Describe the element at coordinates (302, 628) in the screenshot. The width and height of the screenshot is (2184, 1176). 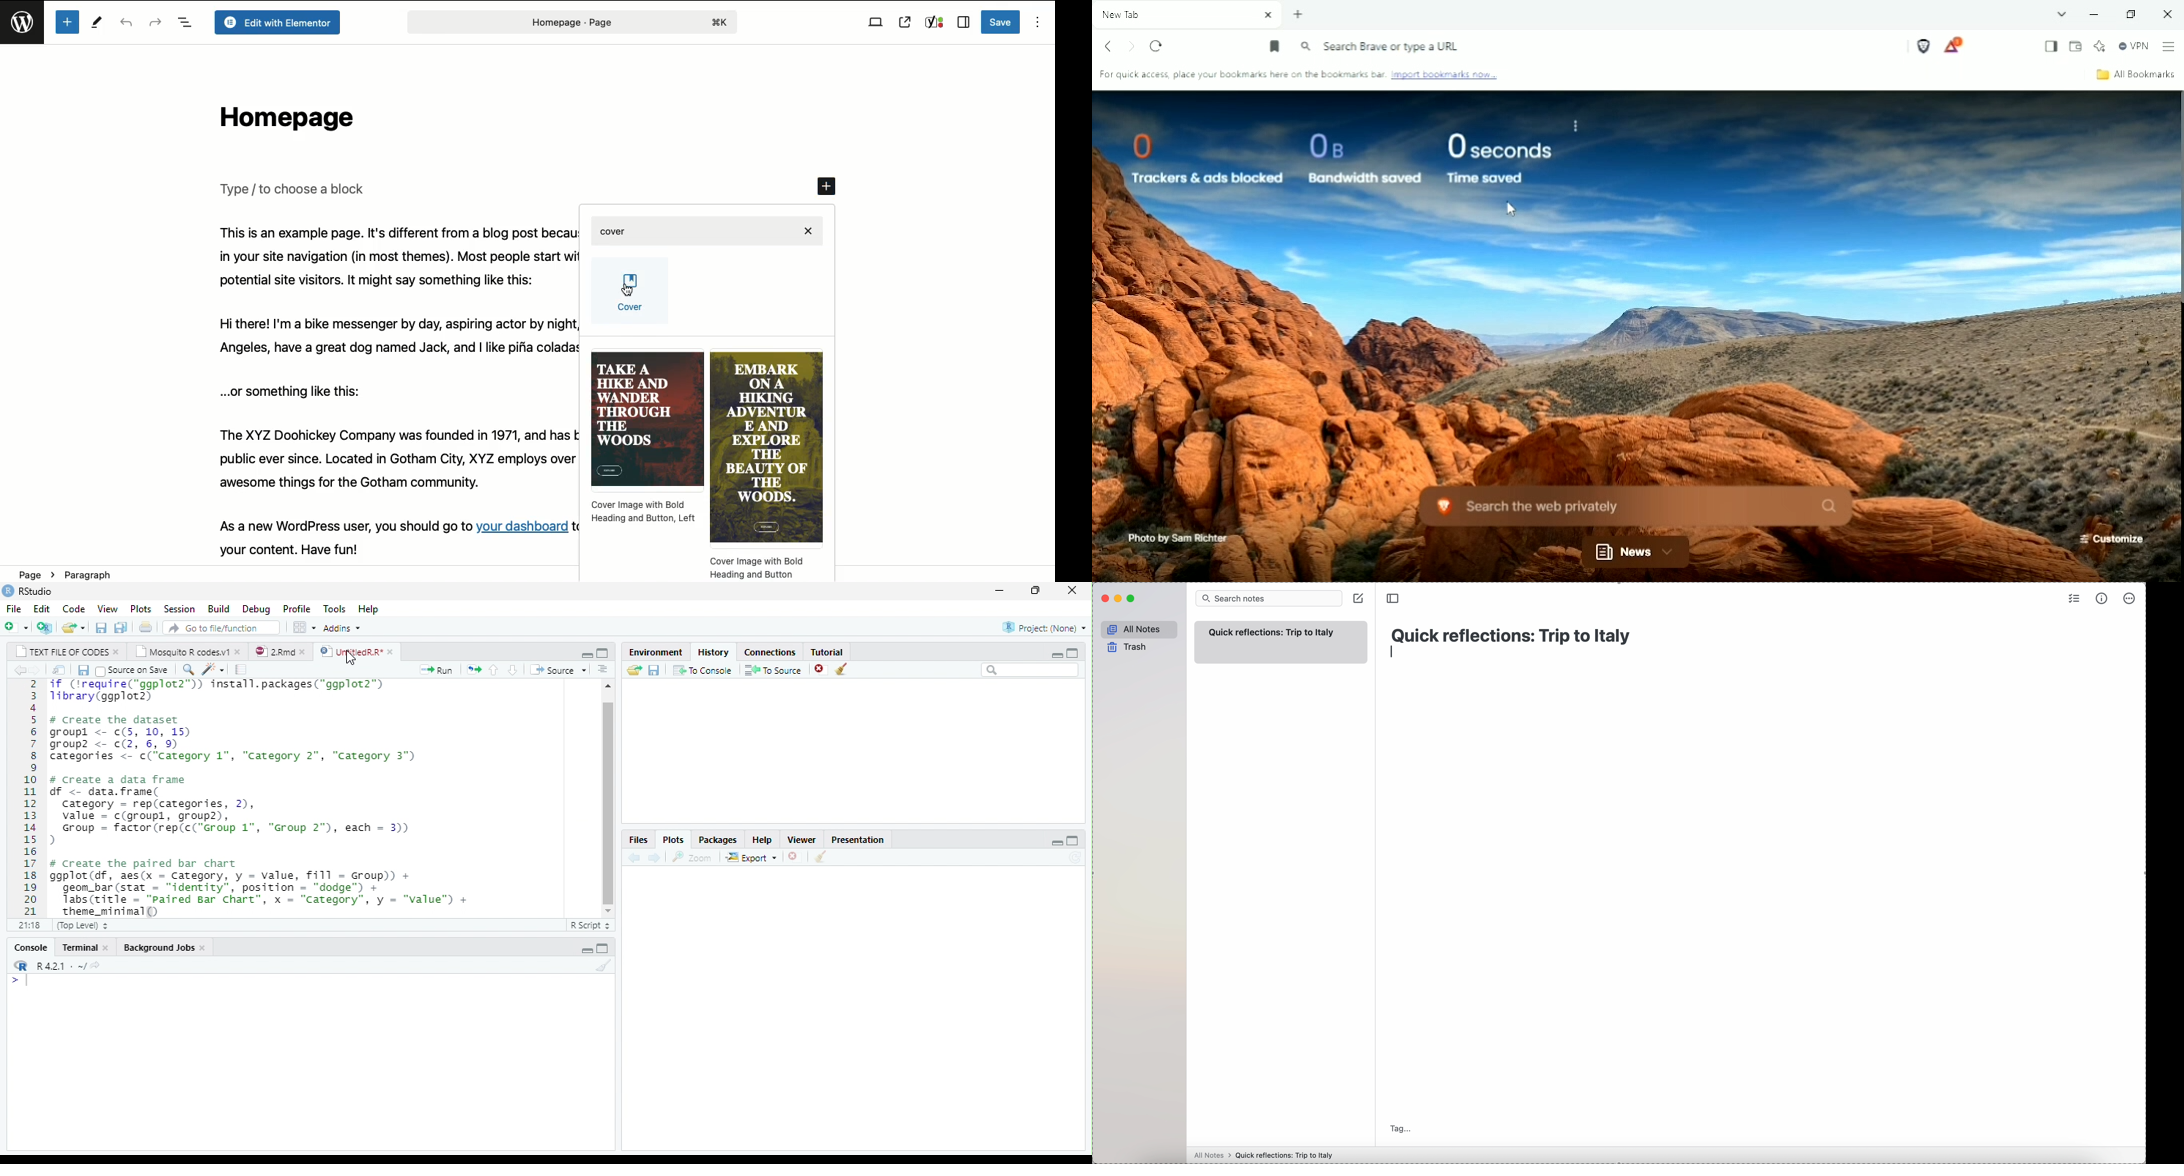
I see `workspace panes` at that location.